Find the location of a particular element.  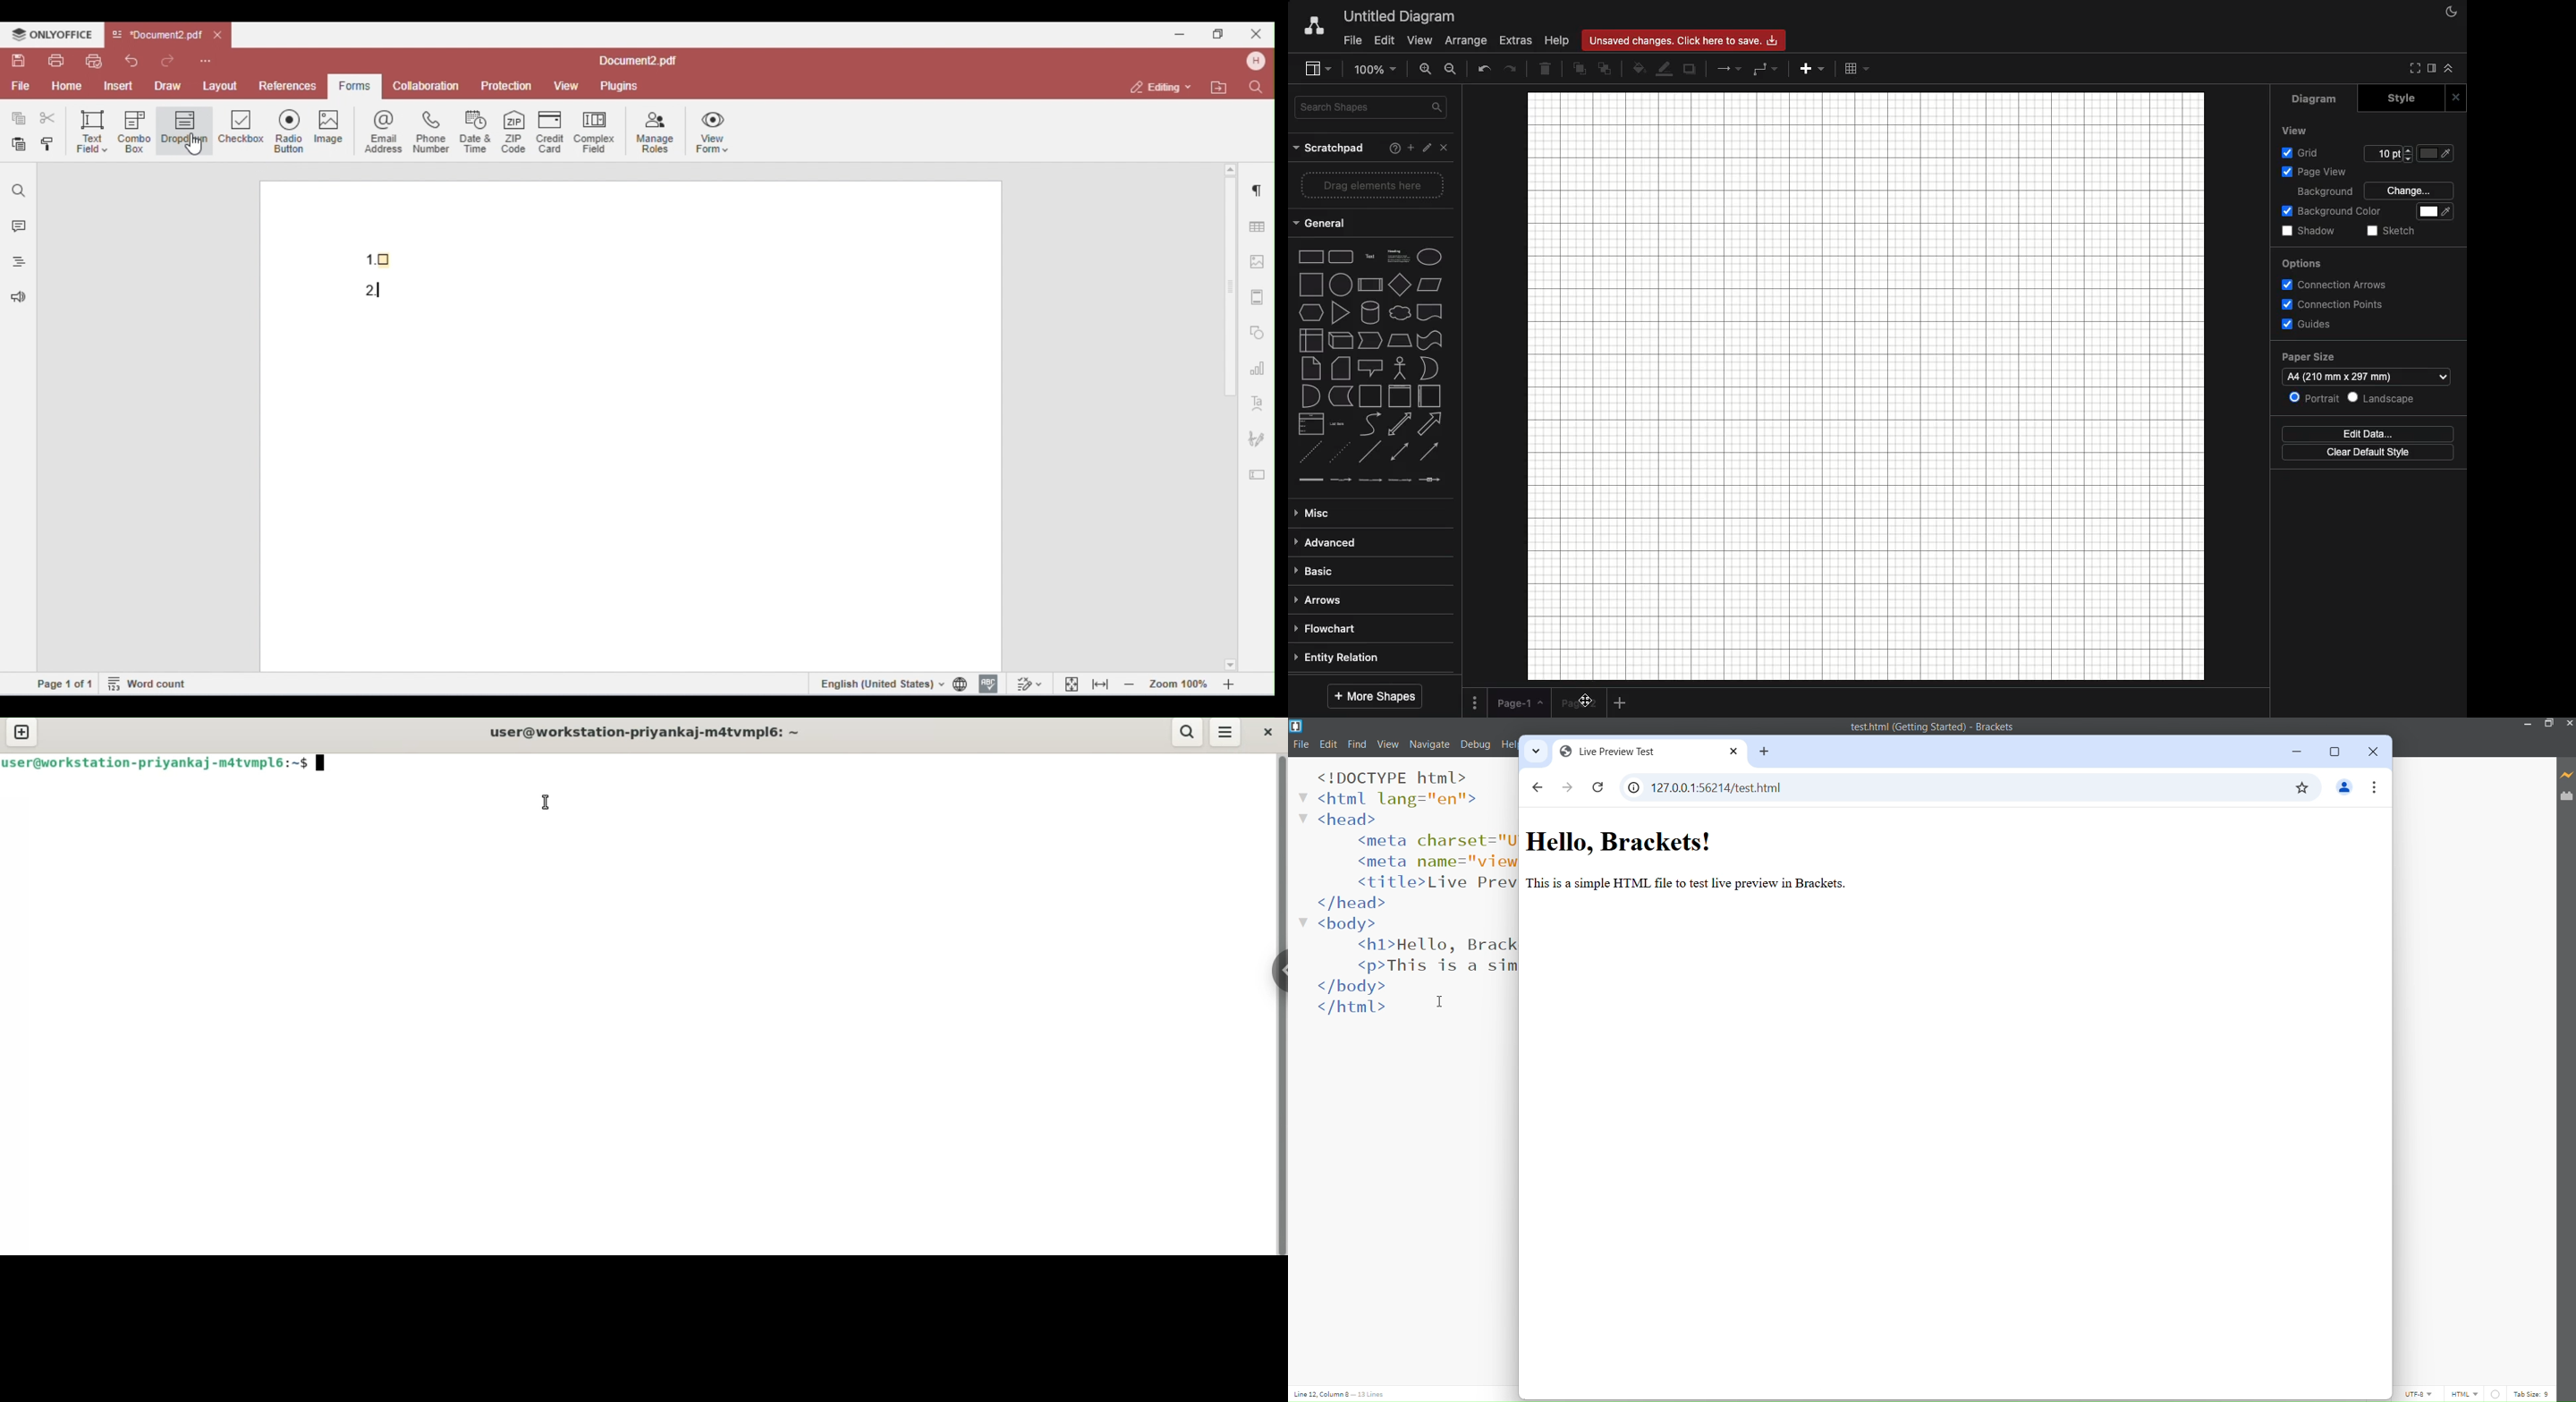

Connection arrows is located at coordinates (2337, 283).